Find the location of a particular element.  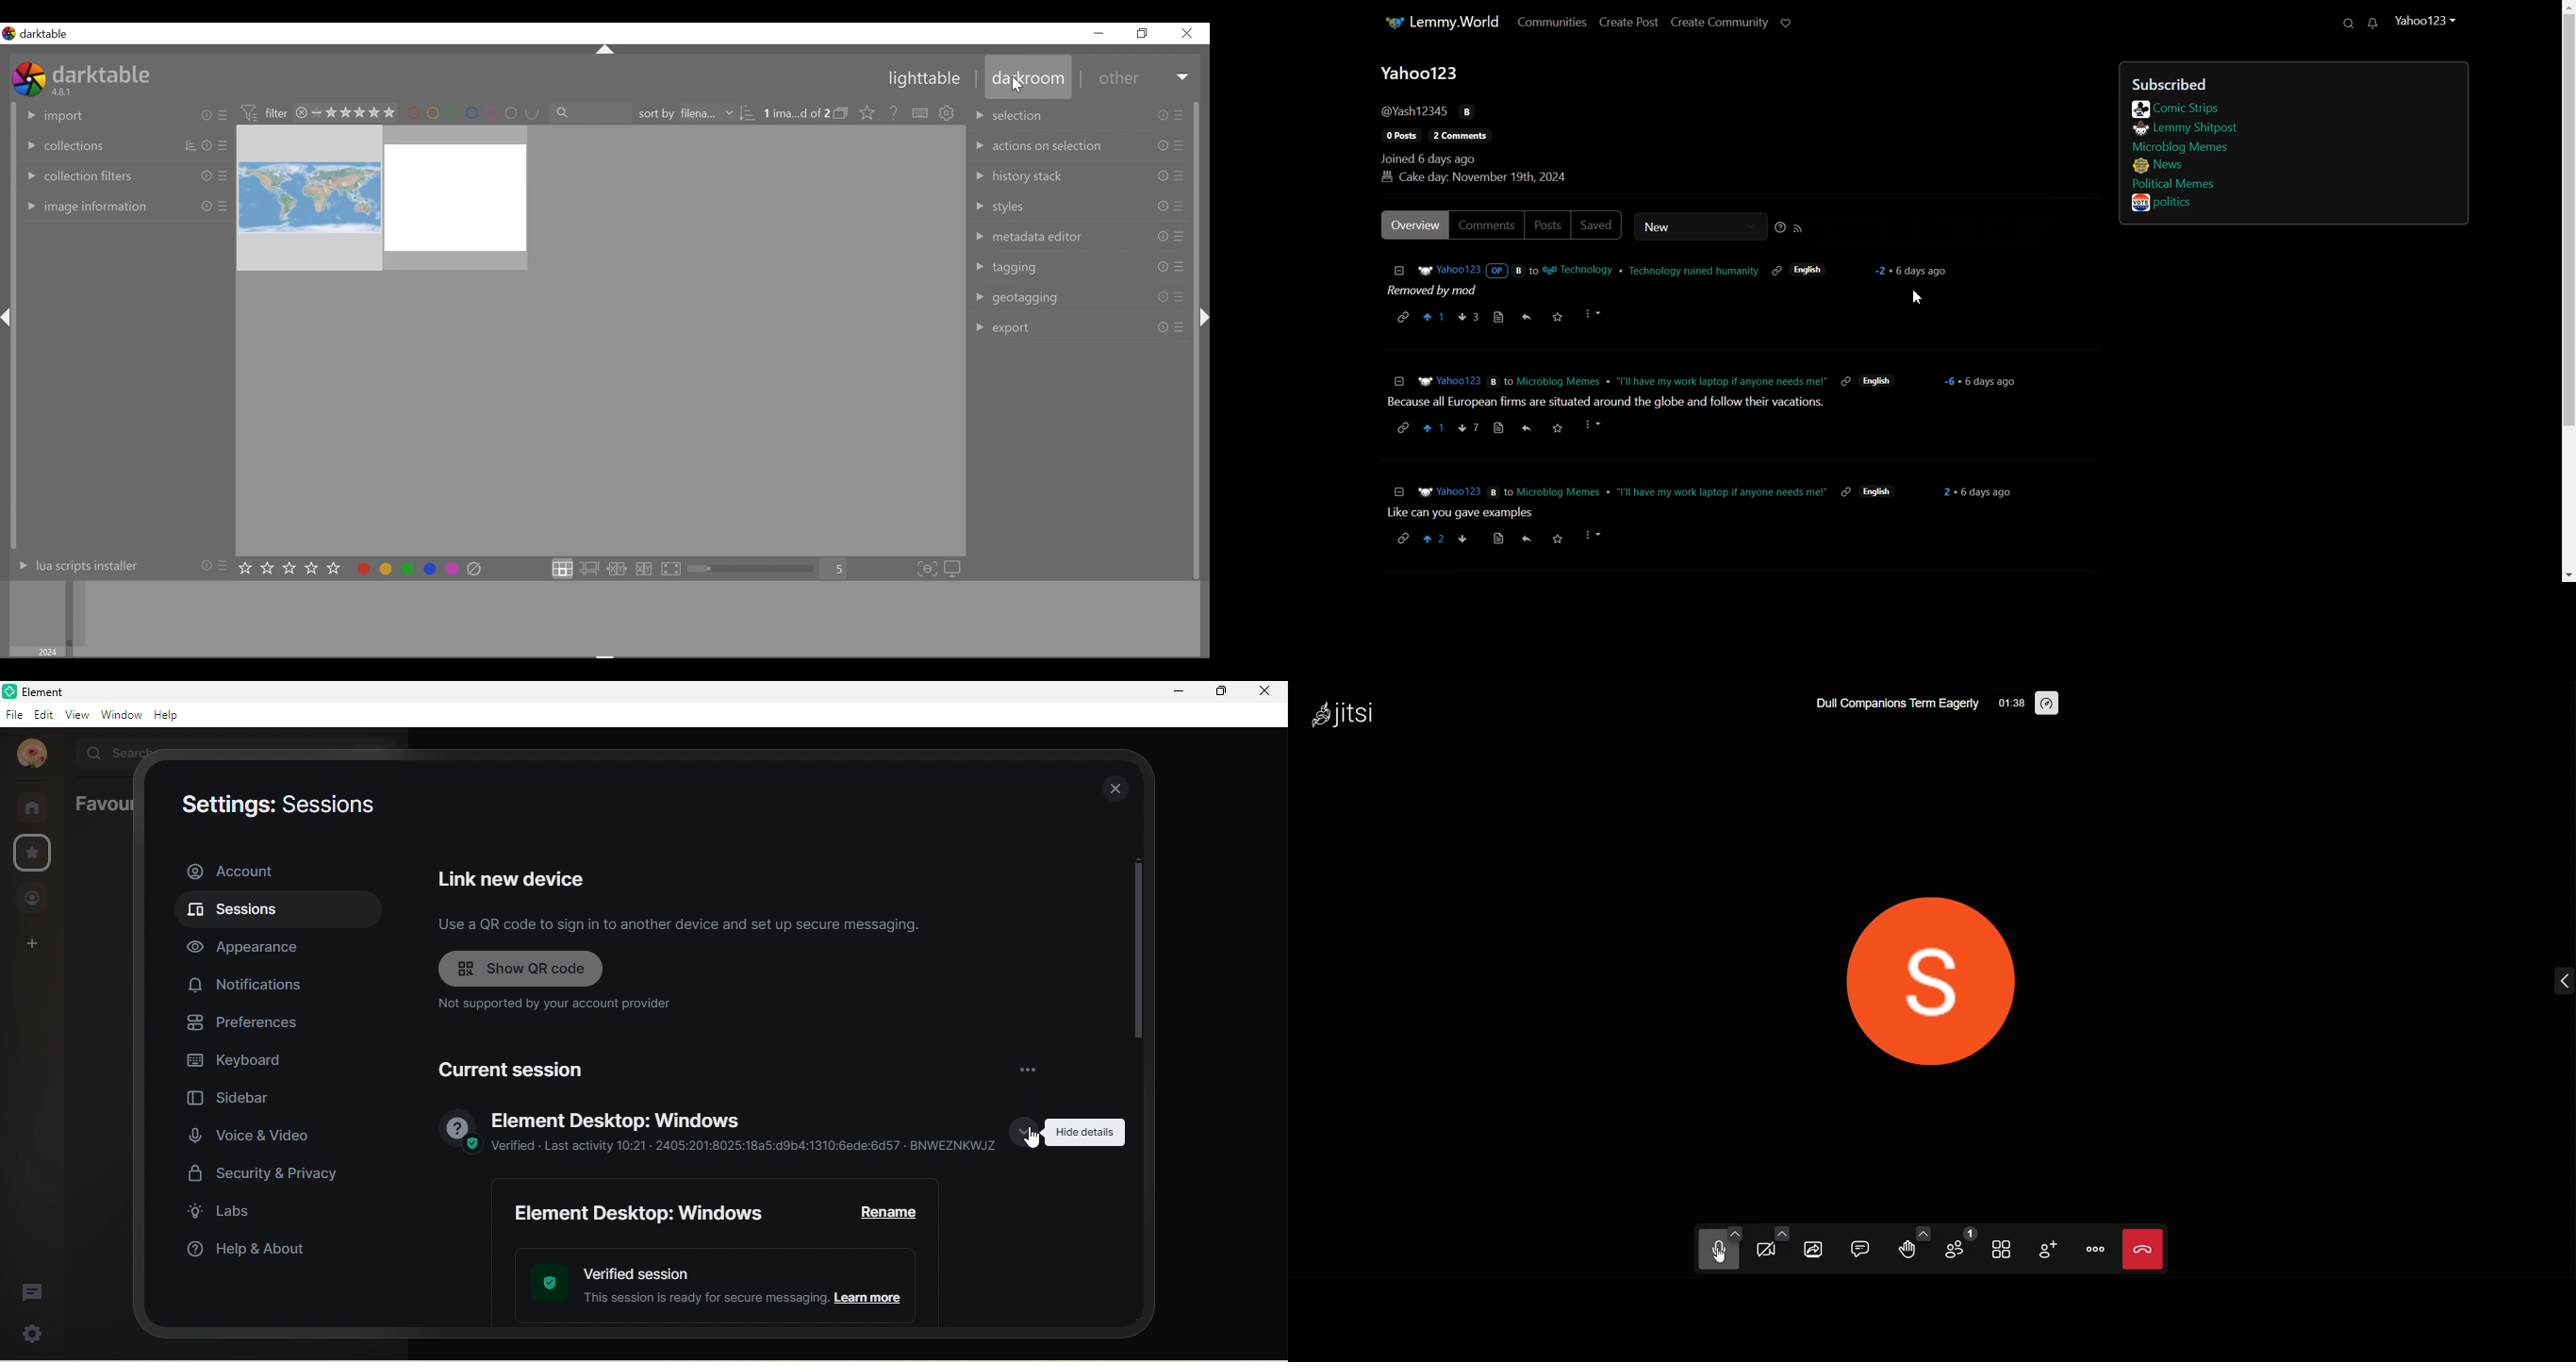

favourites is located at coordinates (100, 804).